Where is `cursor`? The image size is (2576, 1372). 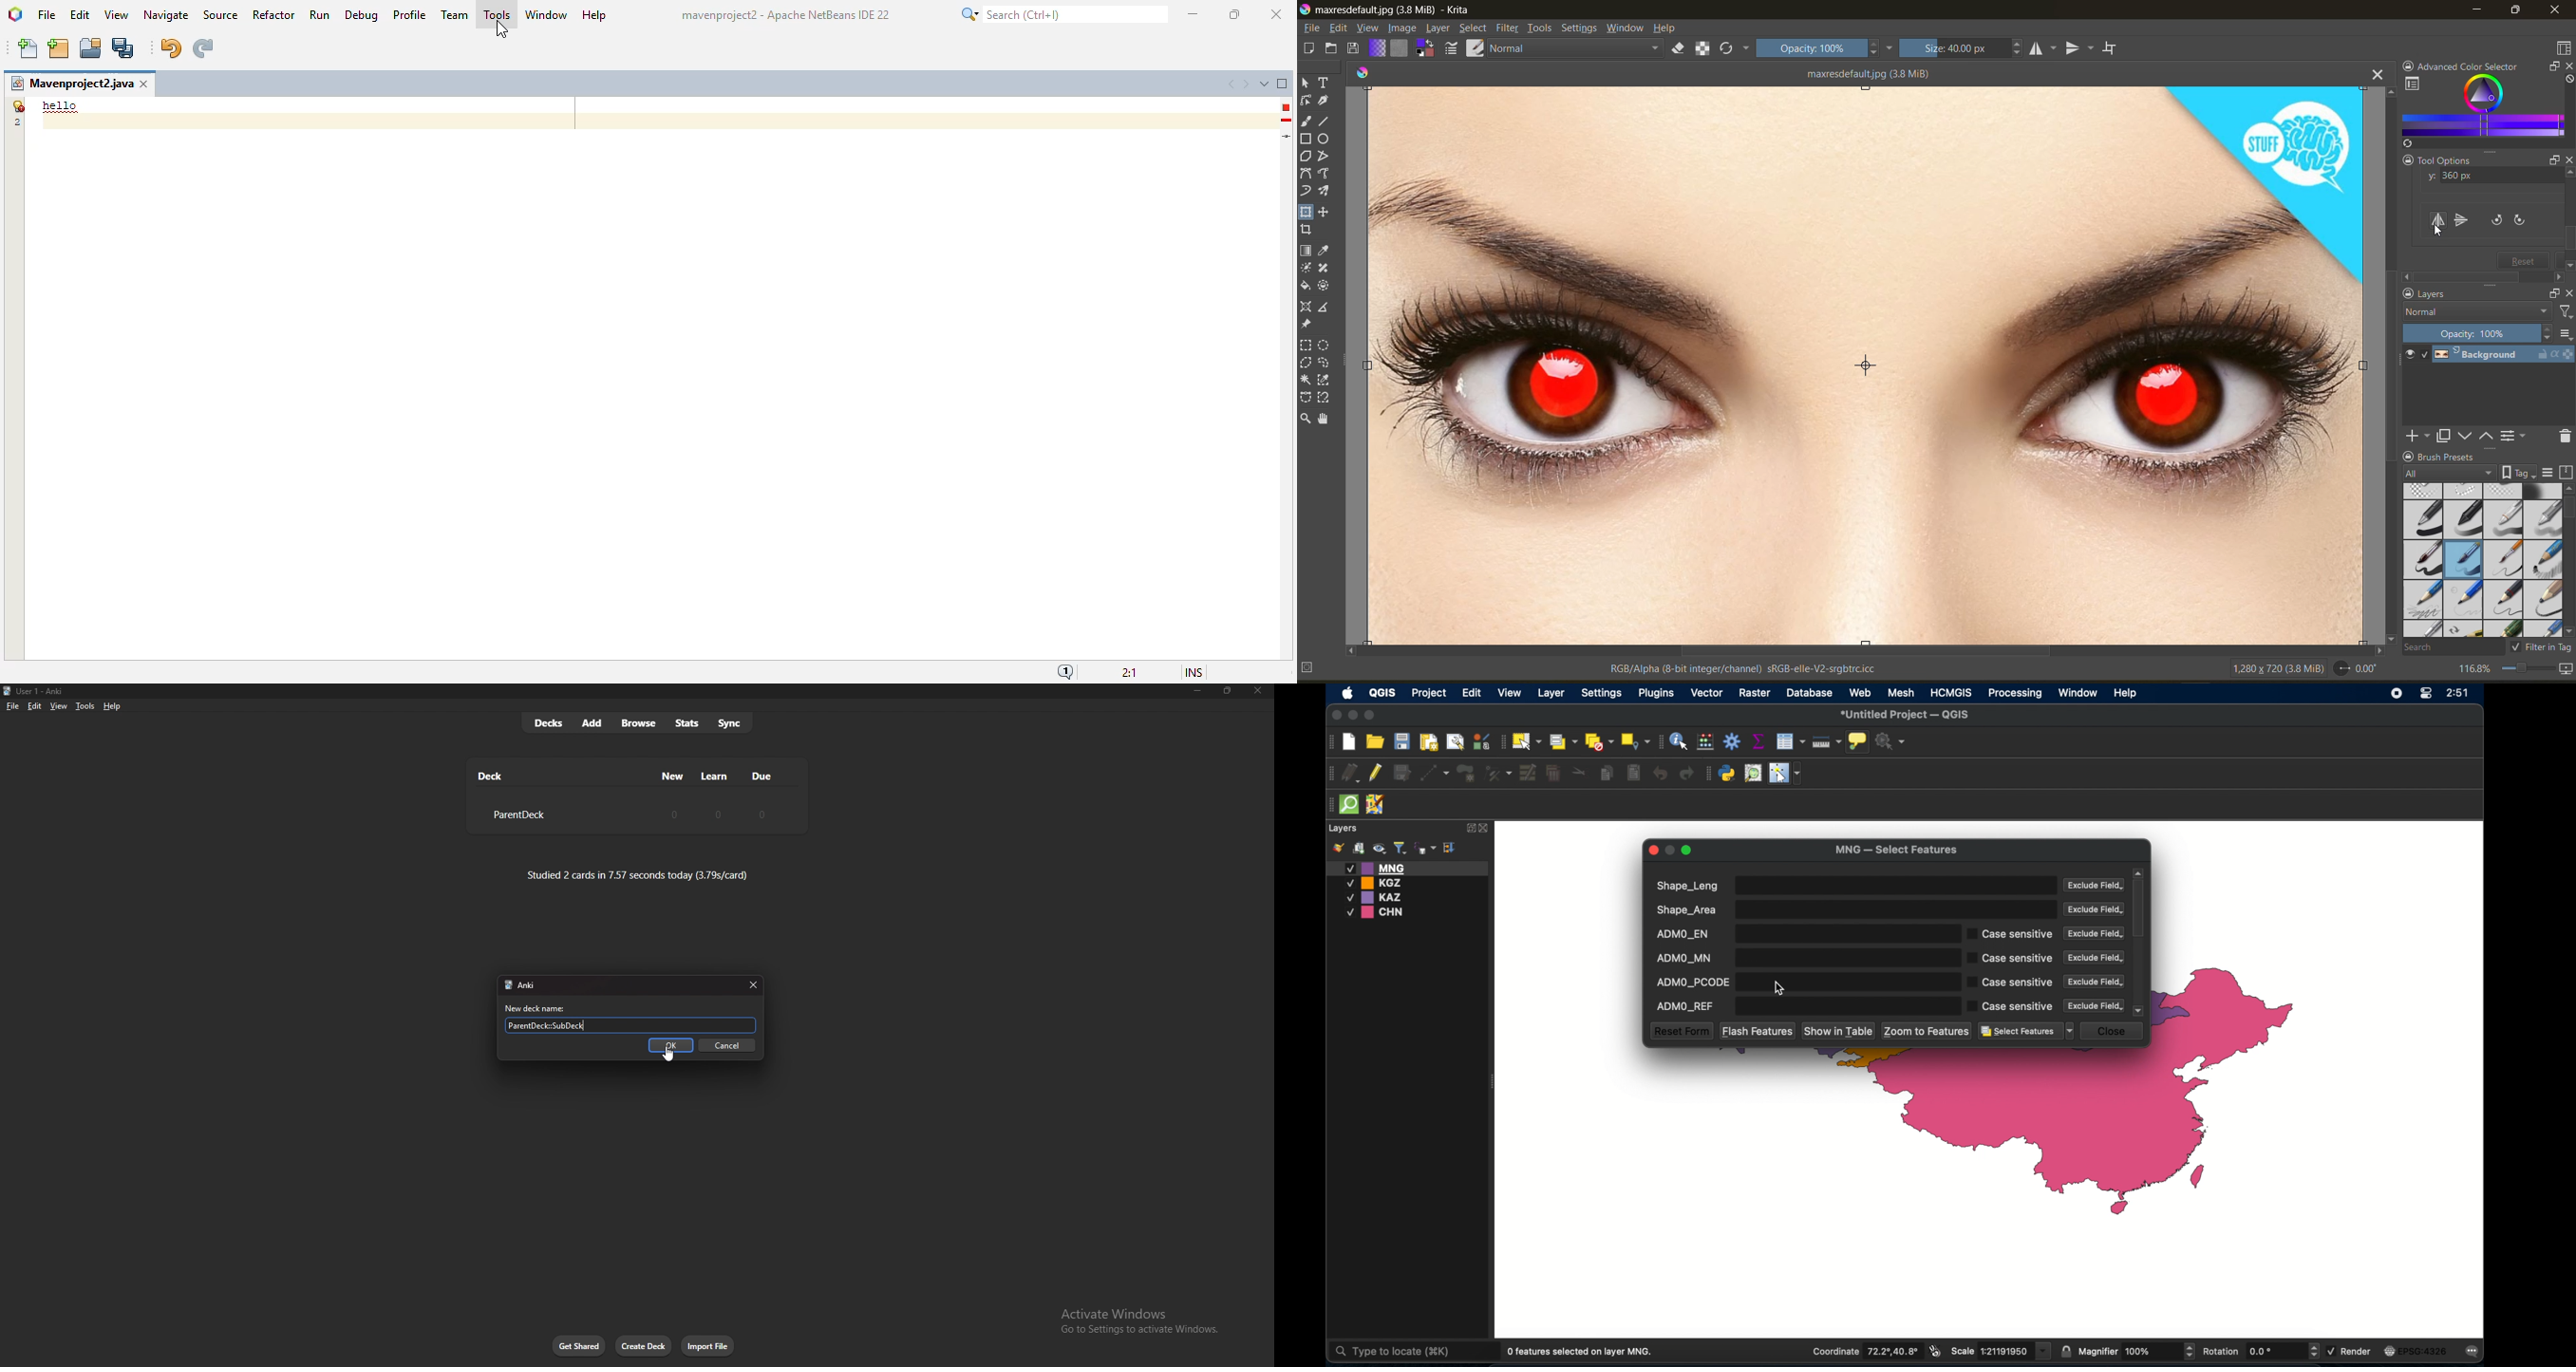 cursor is located at coordinates (1779, 989).